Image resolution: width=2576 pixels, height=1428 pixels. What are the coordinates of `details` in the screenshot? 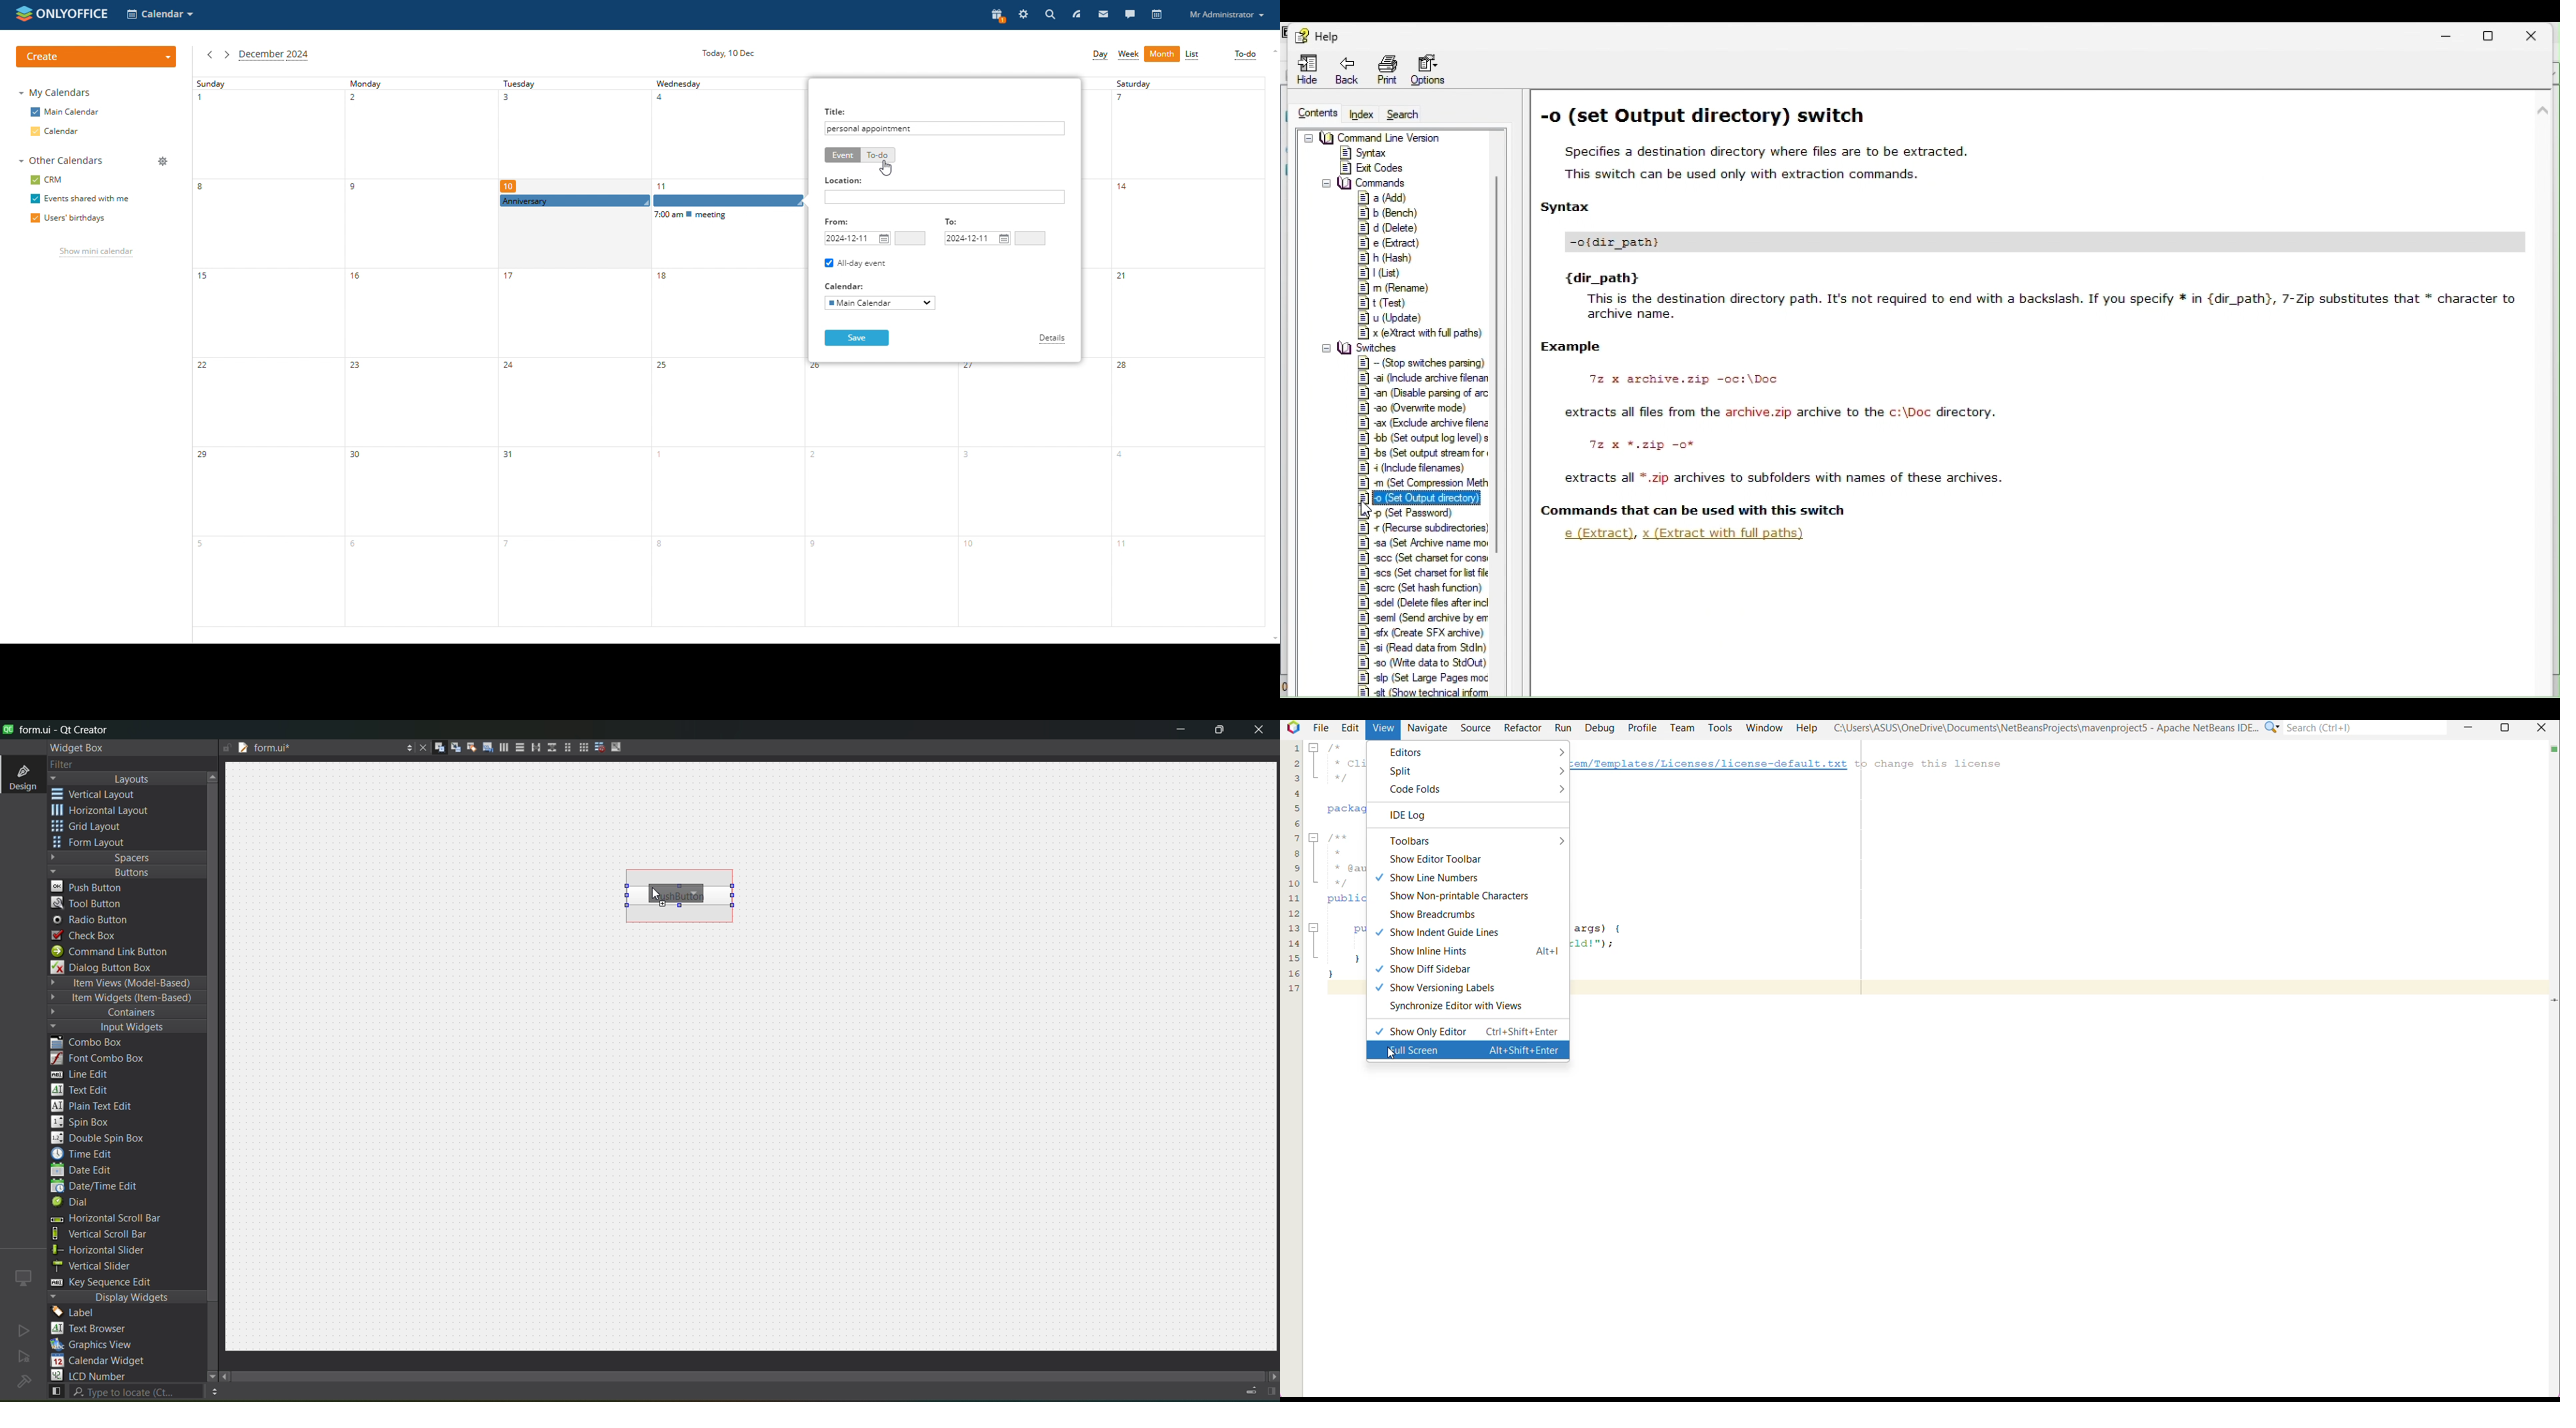 It's located at (1053, 339).